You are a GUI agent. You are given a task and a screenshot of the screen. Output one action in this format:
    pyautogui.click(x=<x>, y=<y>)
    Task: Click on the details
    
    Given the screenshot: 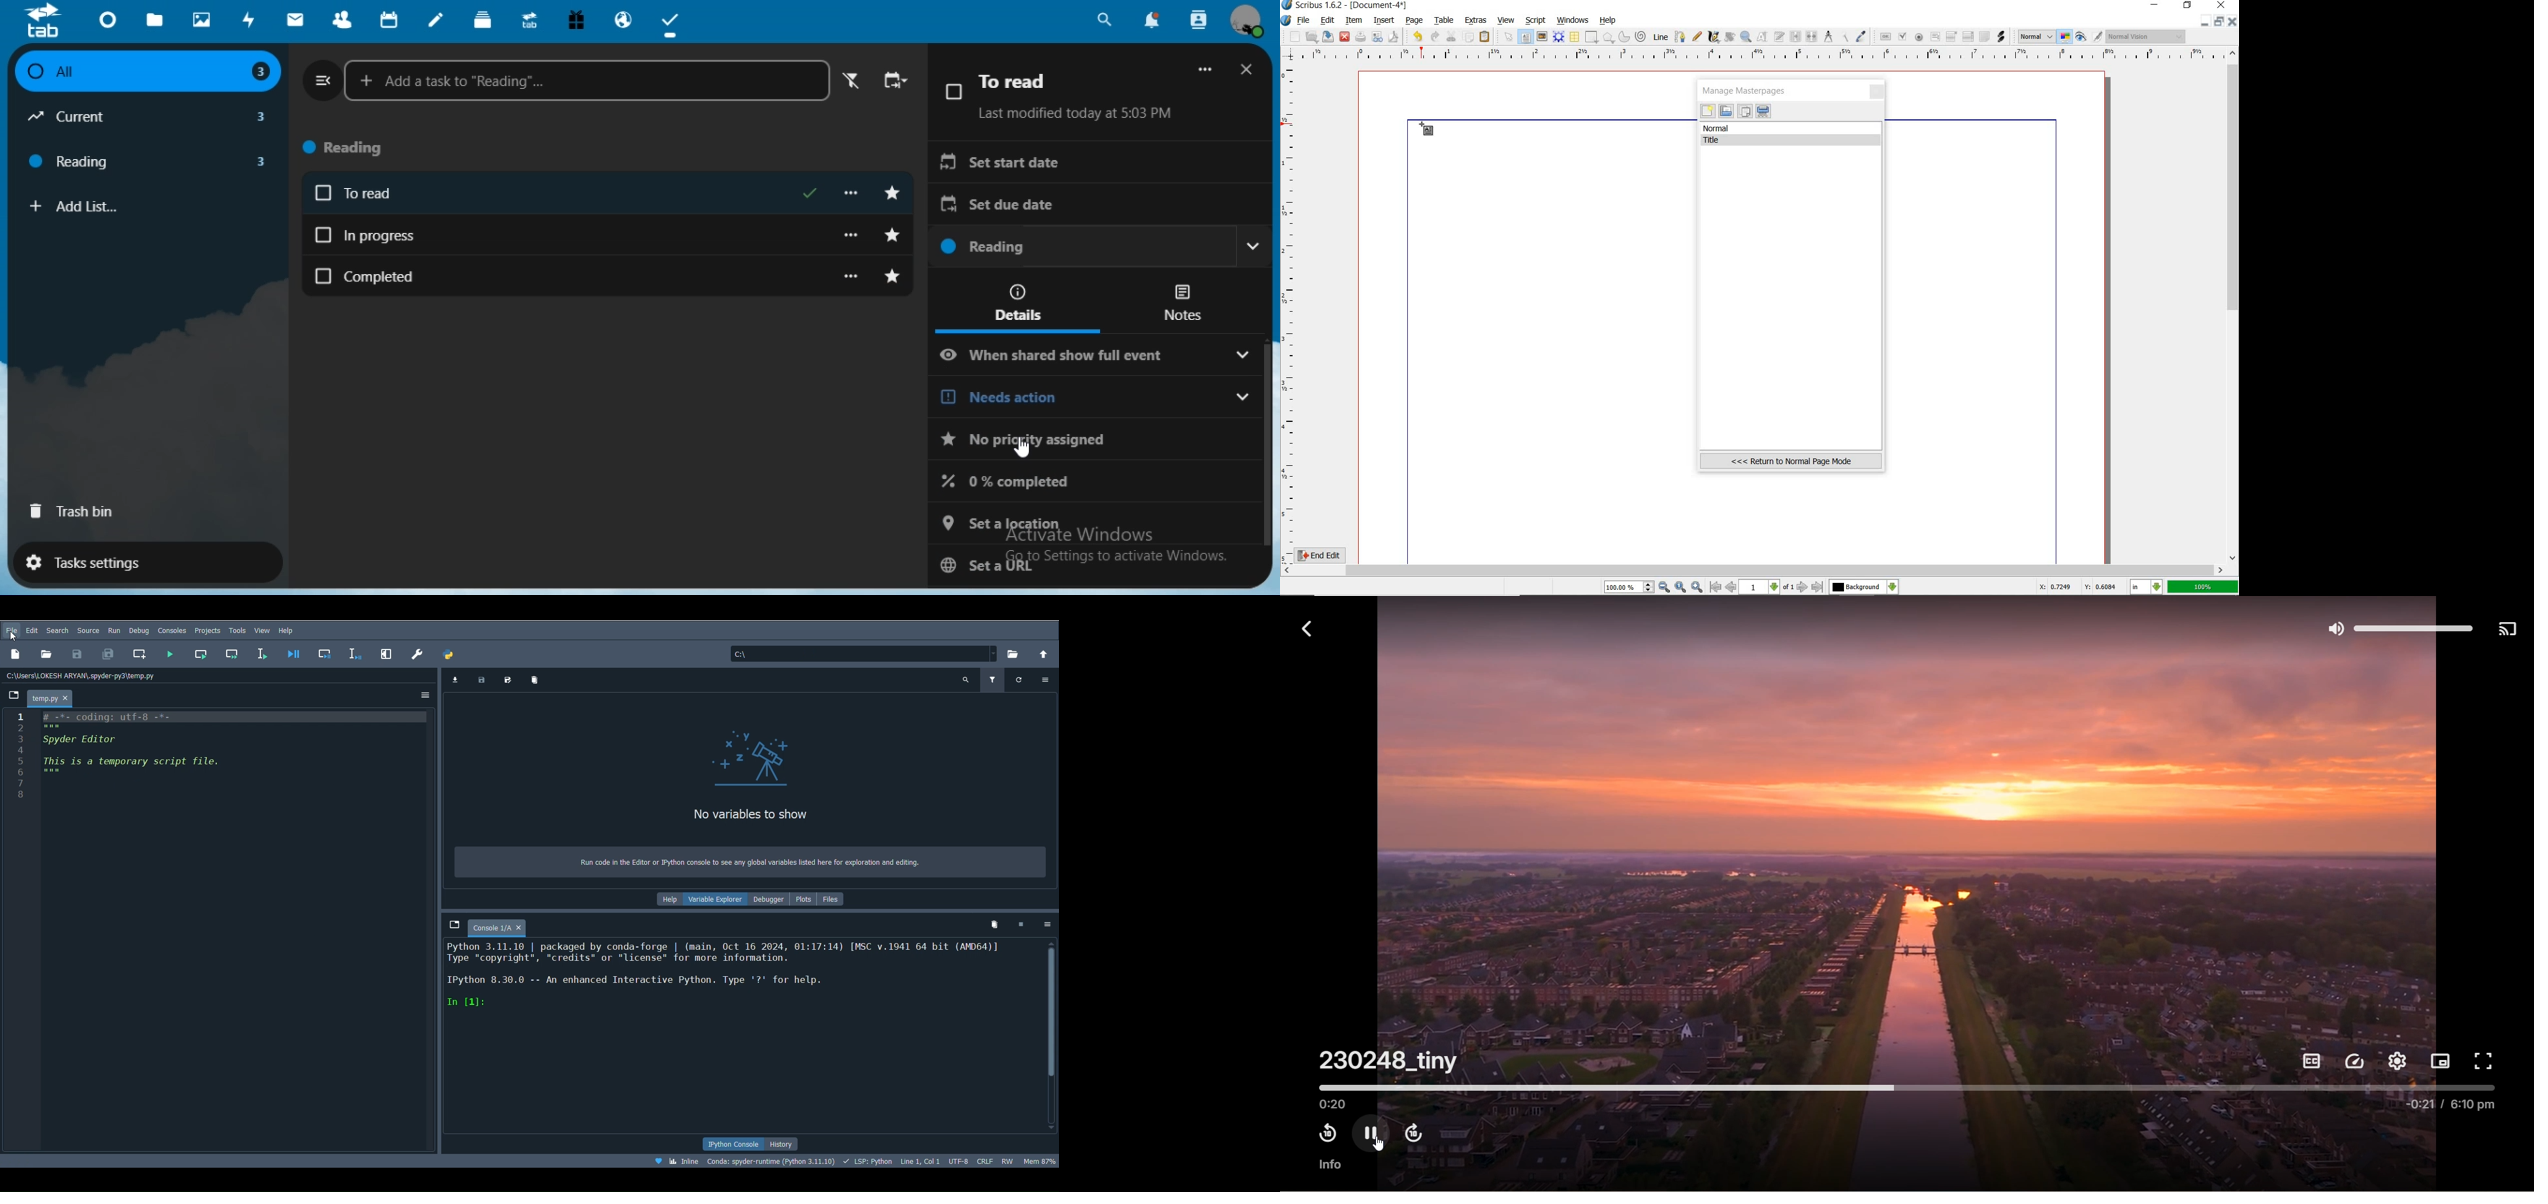 What is the action you would take?
    pyautogui.click(x=1020, y=301)
    